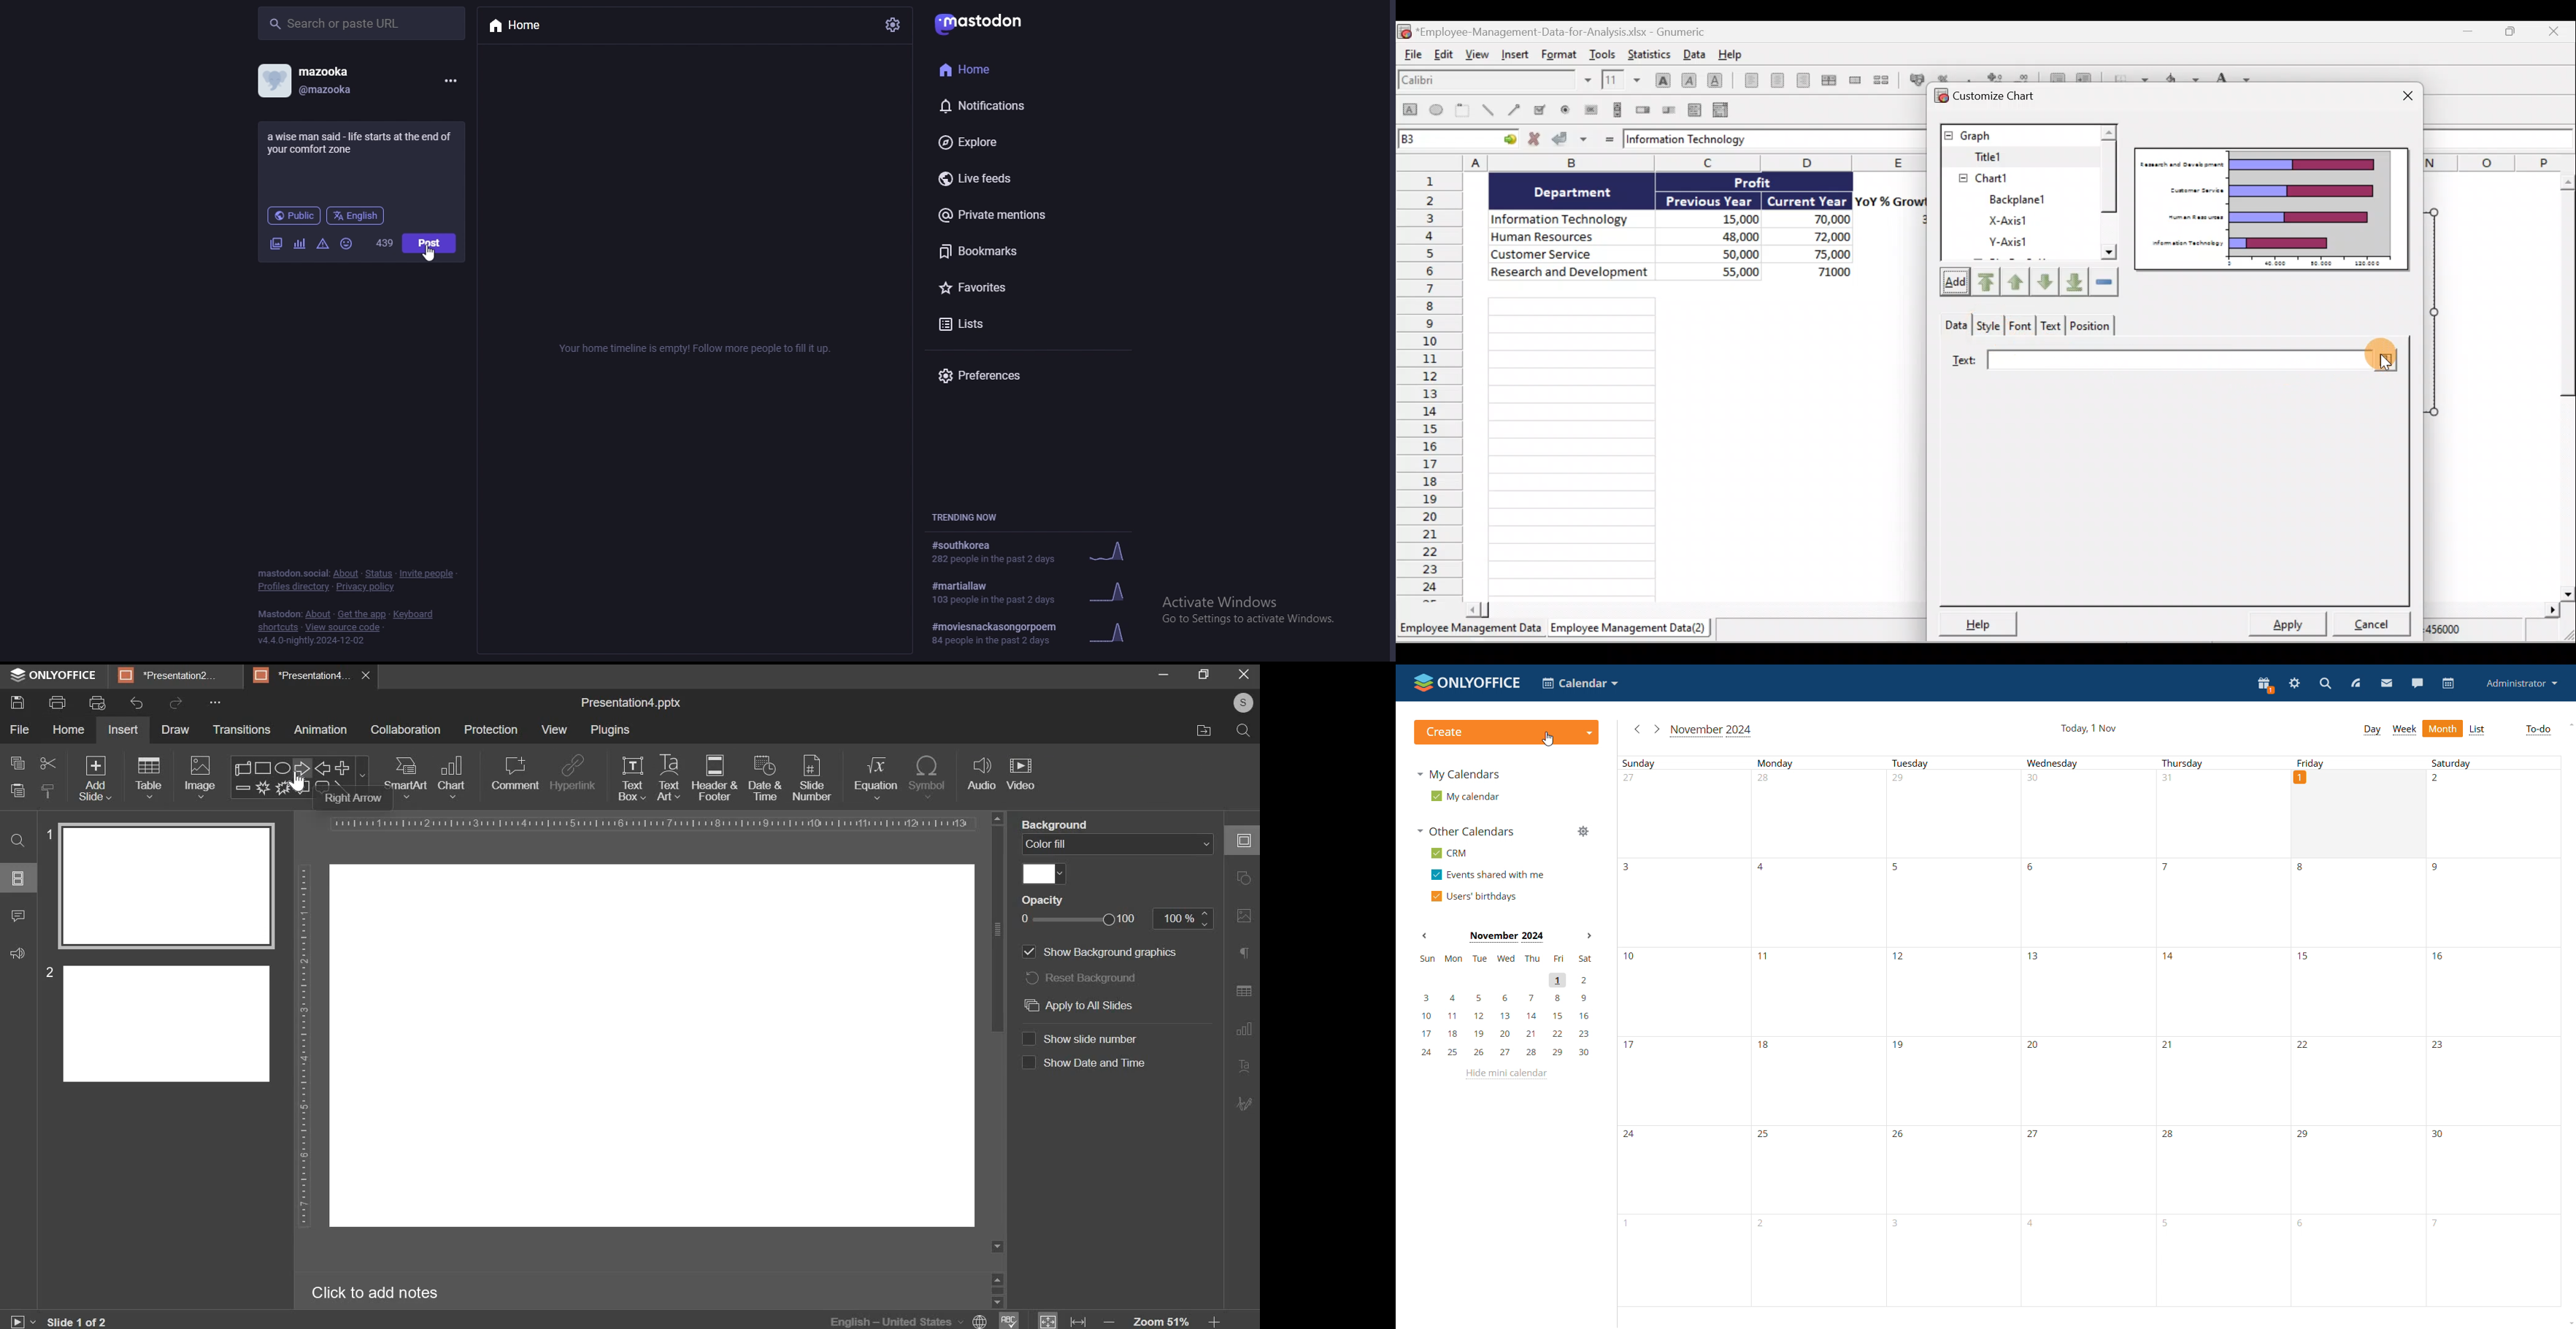  What do you see at coordinates (149, 779) in the screenshot?
I see `table` at bounding box center [149, 779].